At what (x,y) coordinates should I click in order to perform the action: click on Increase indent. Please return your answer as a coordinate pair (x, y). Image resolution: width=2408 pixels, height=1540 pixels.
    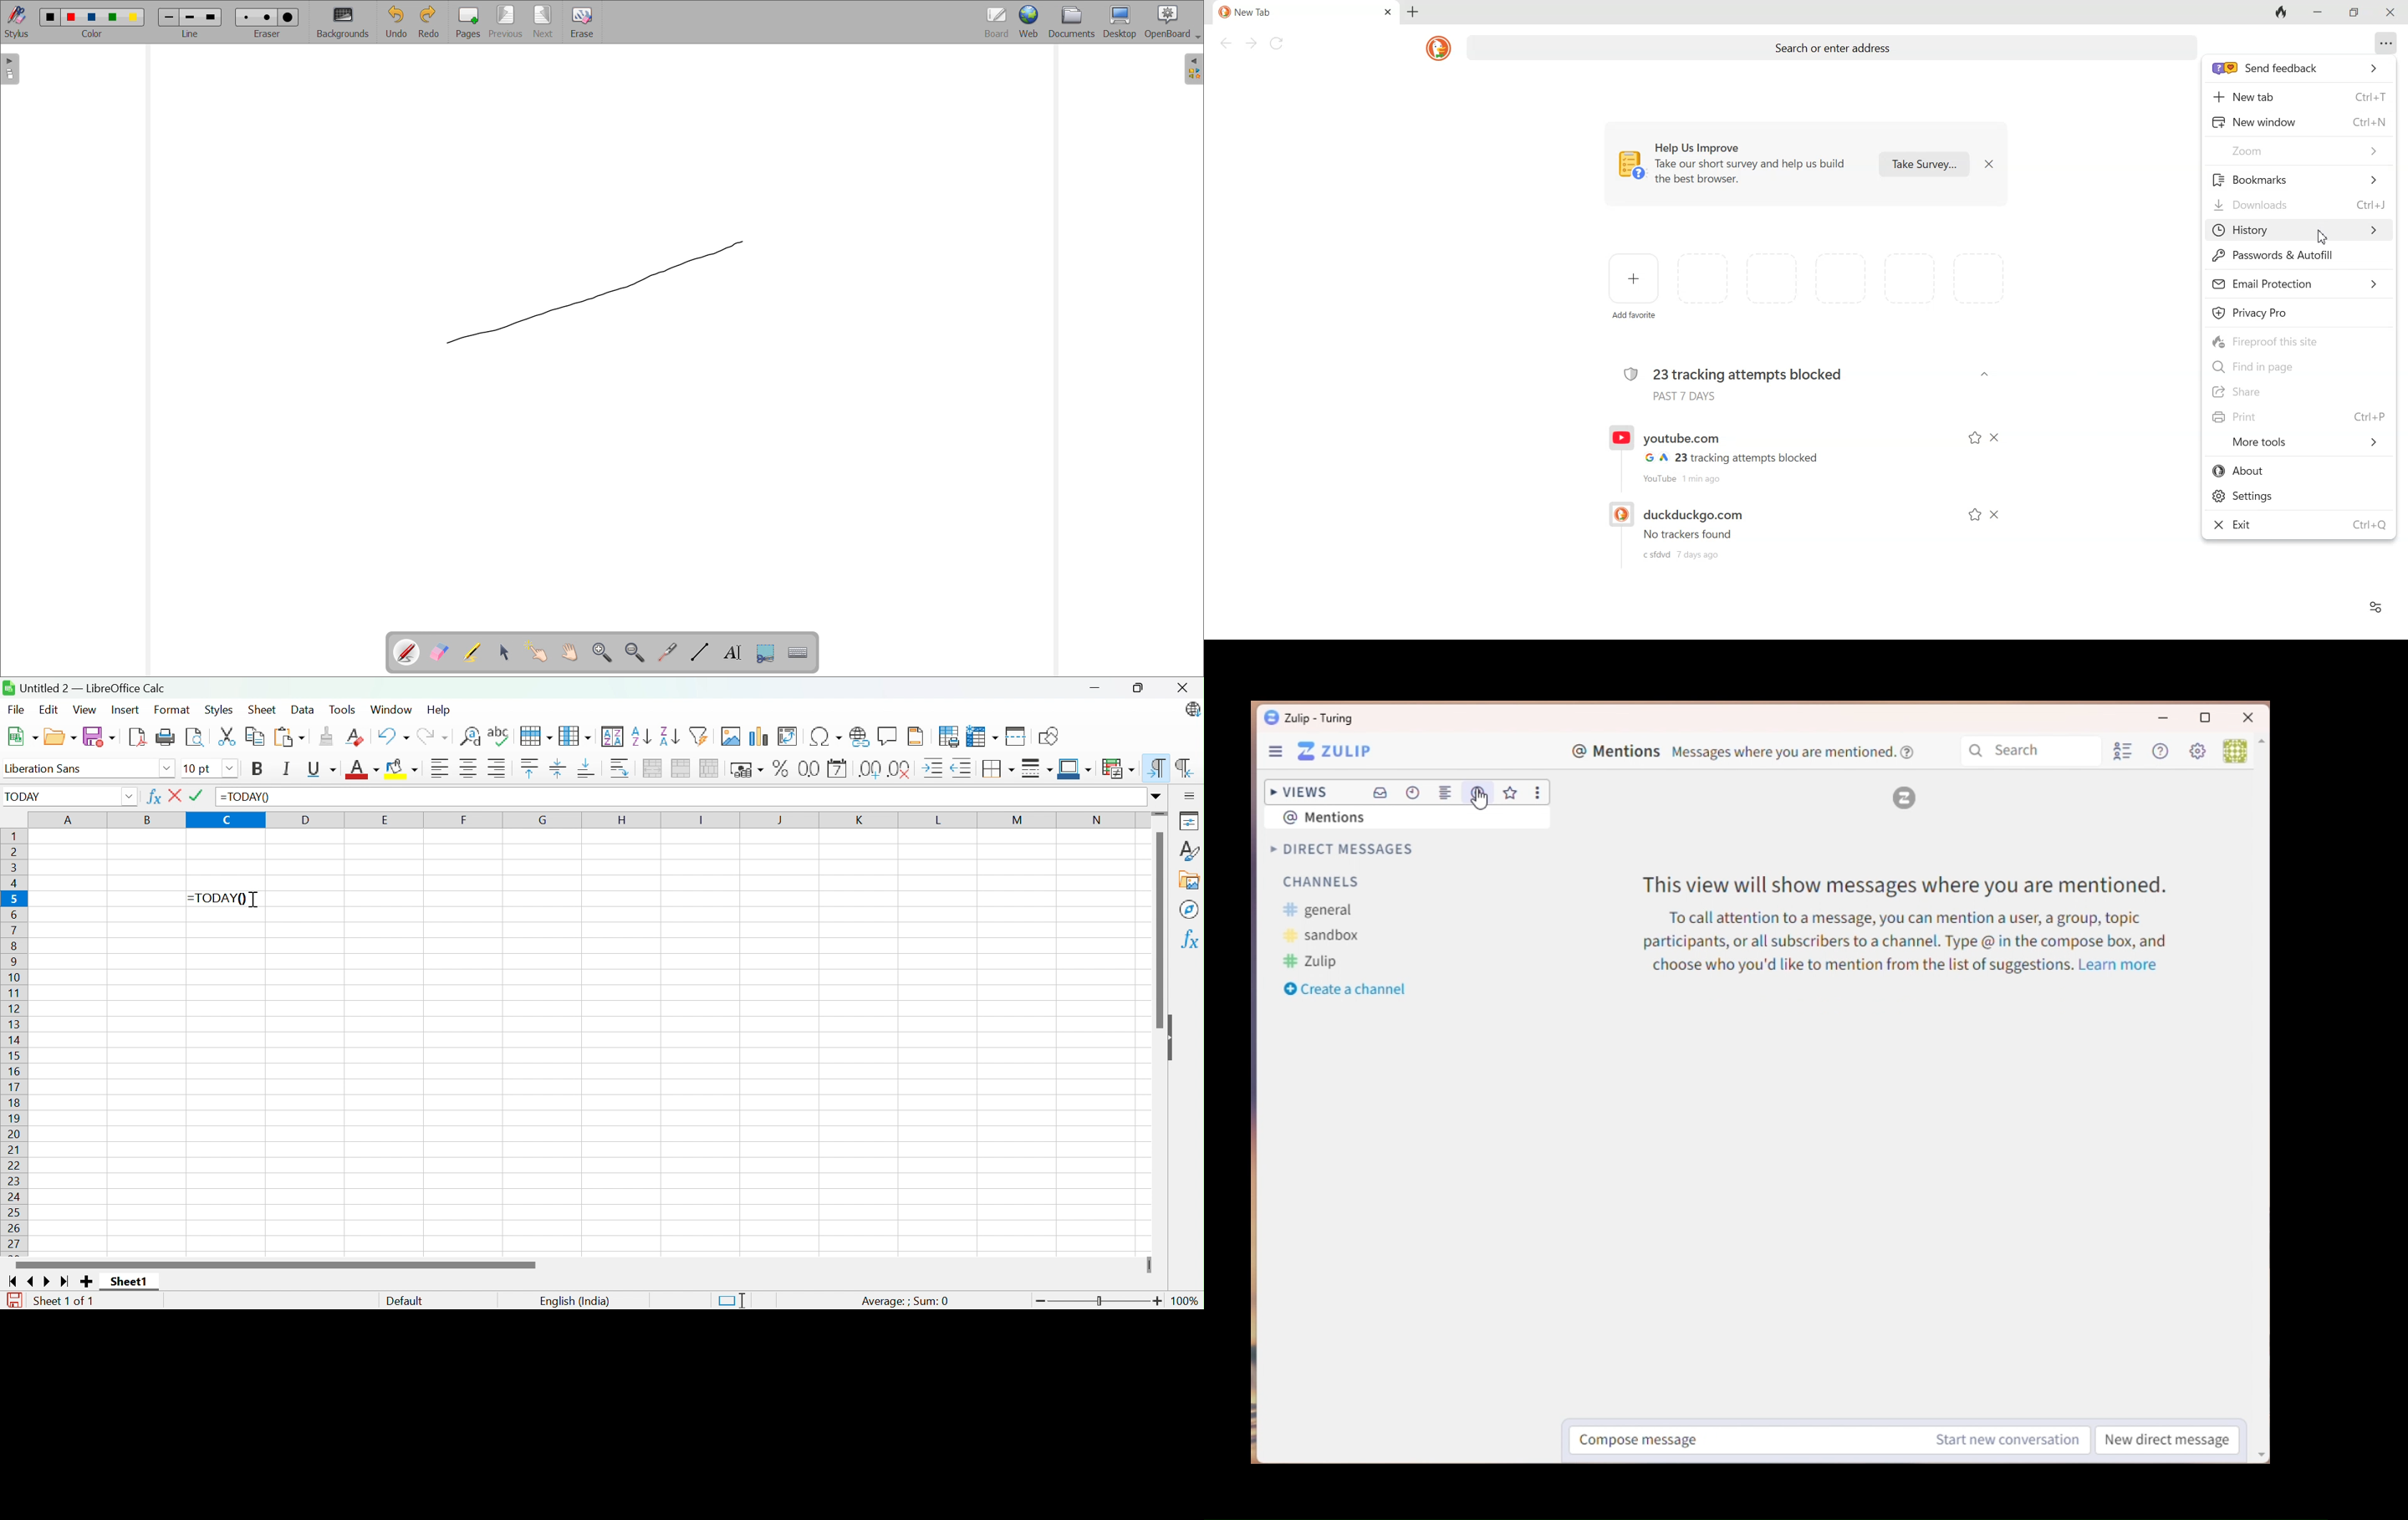
    Looking at the image, I should click on (935, 768).